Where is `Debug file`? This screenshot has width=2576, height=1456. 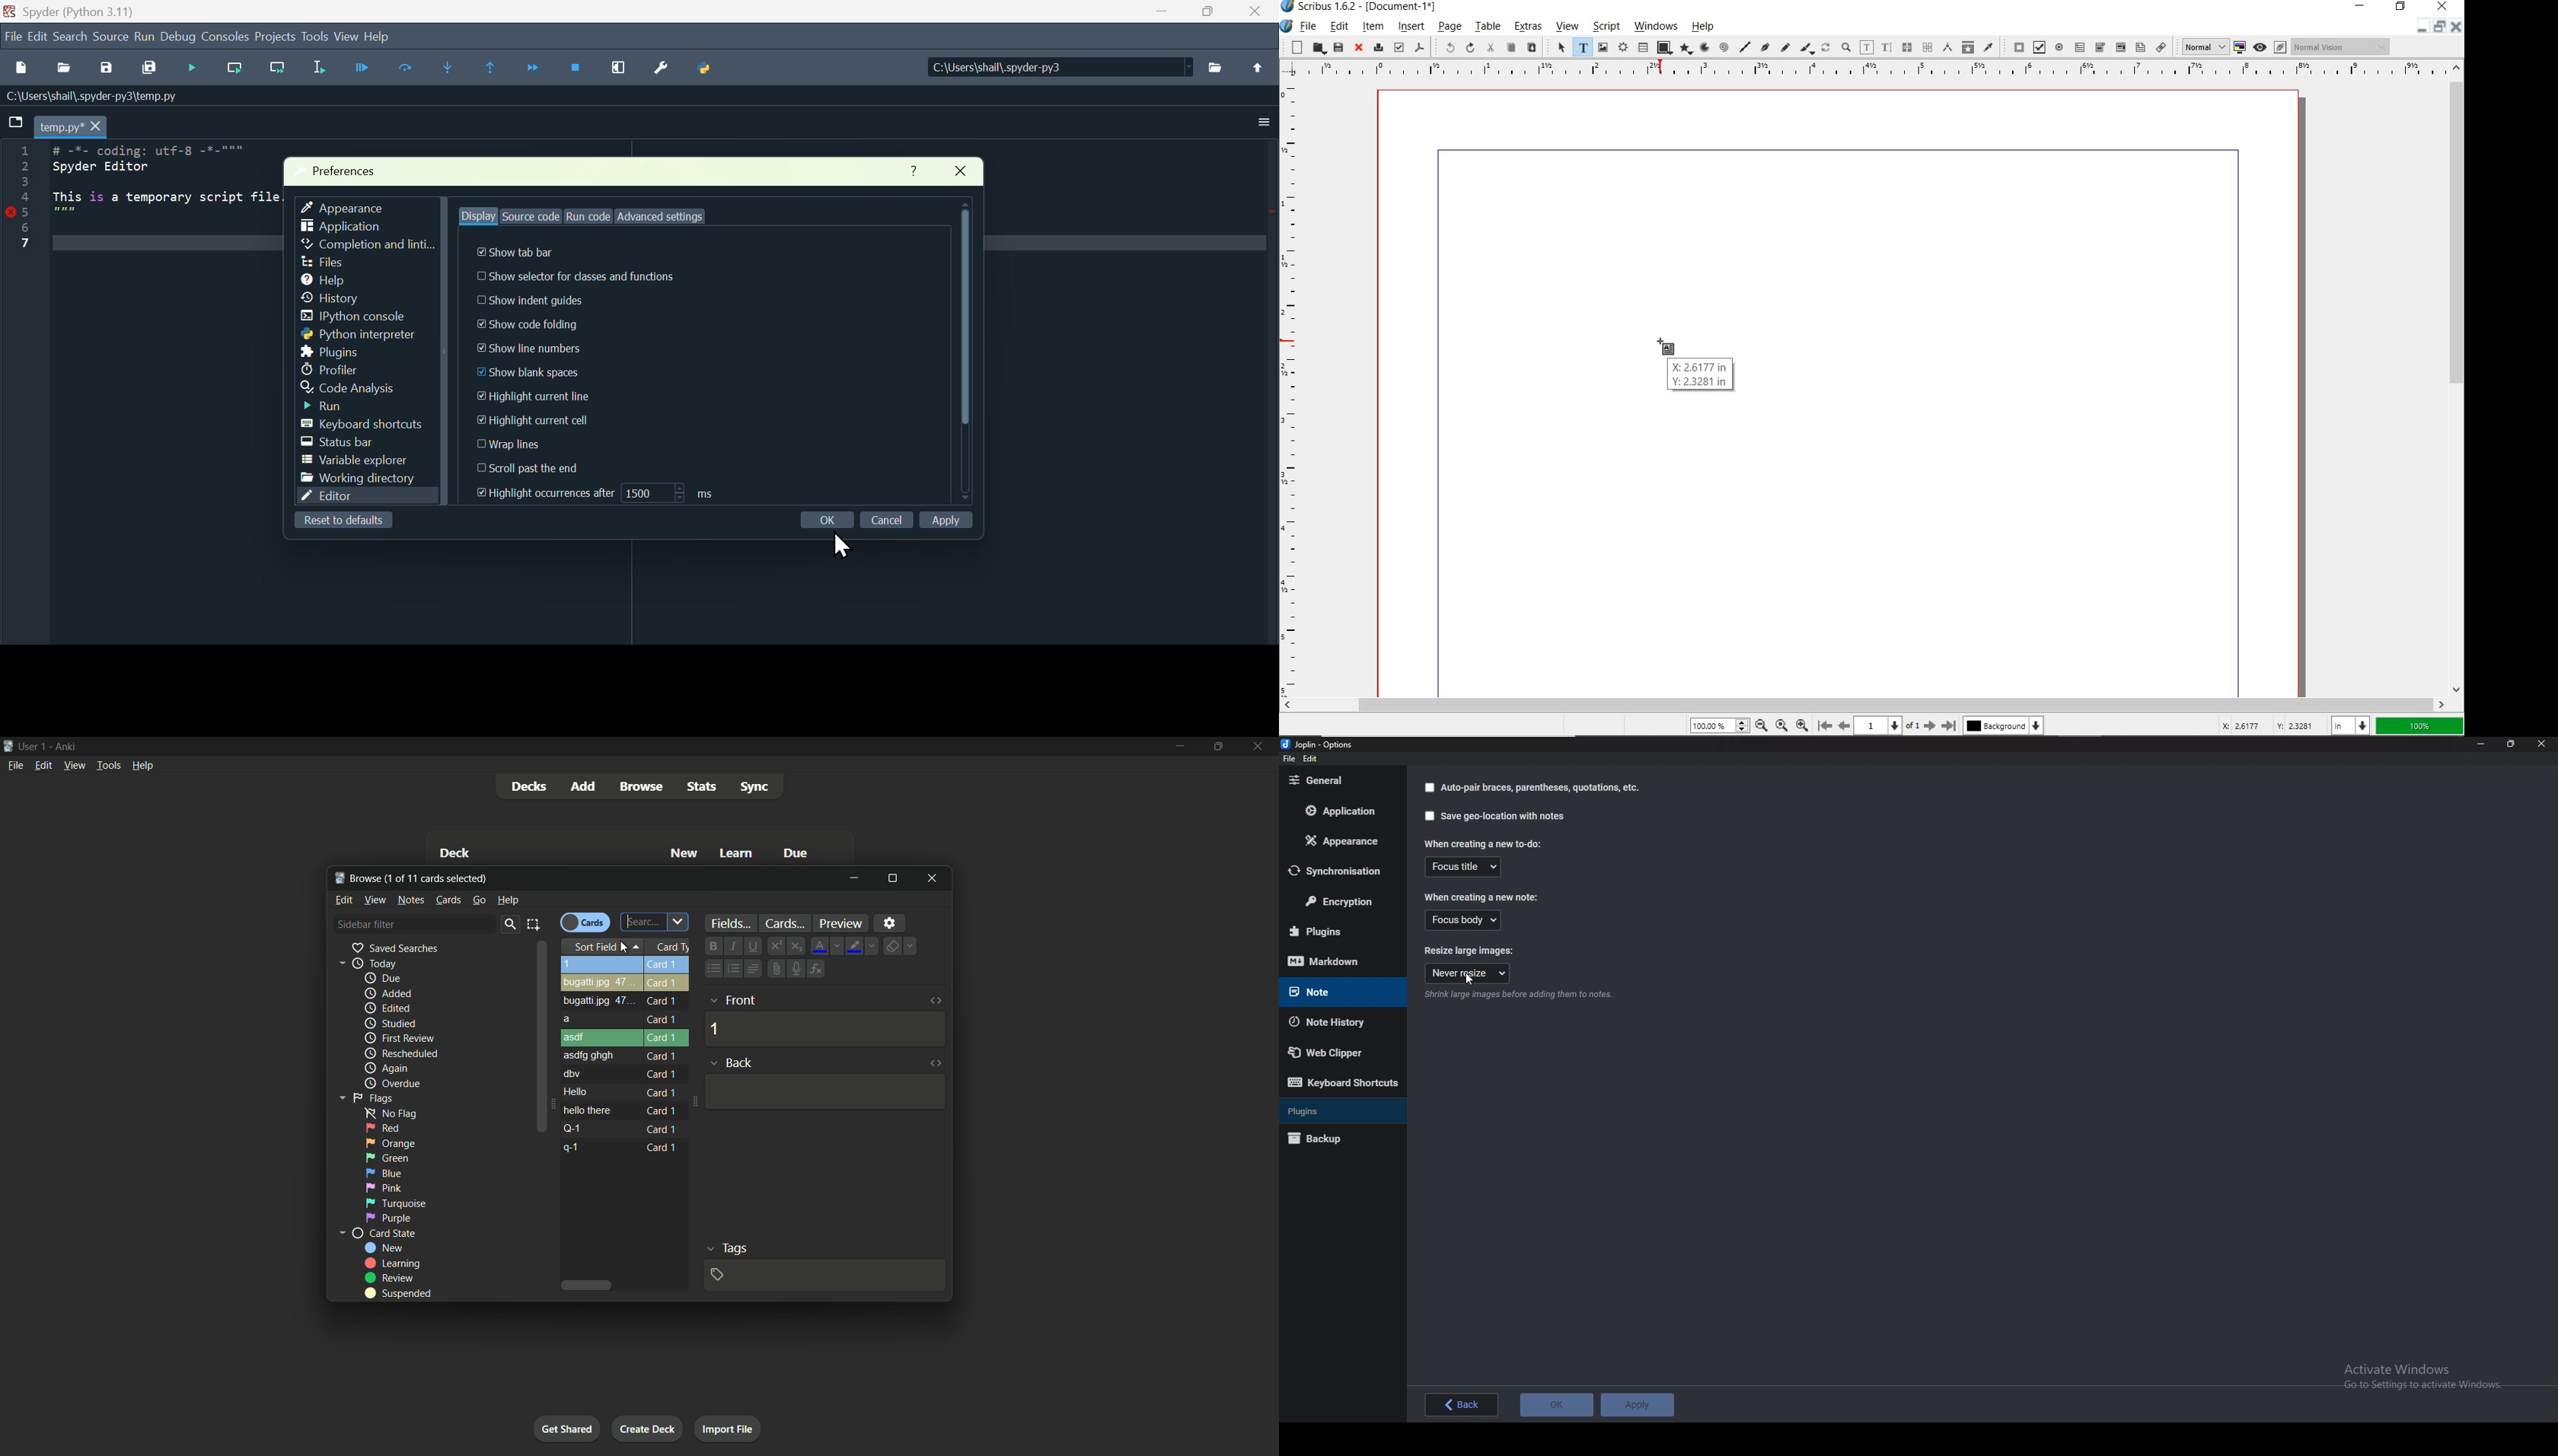 Debug file is located at coordinates (192, 67).